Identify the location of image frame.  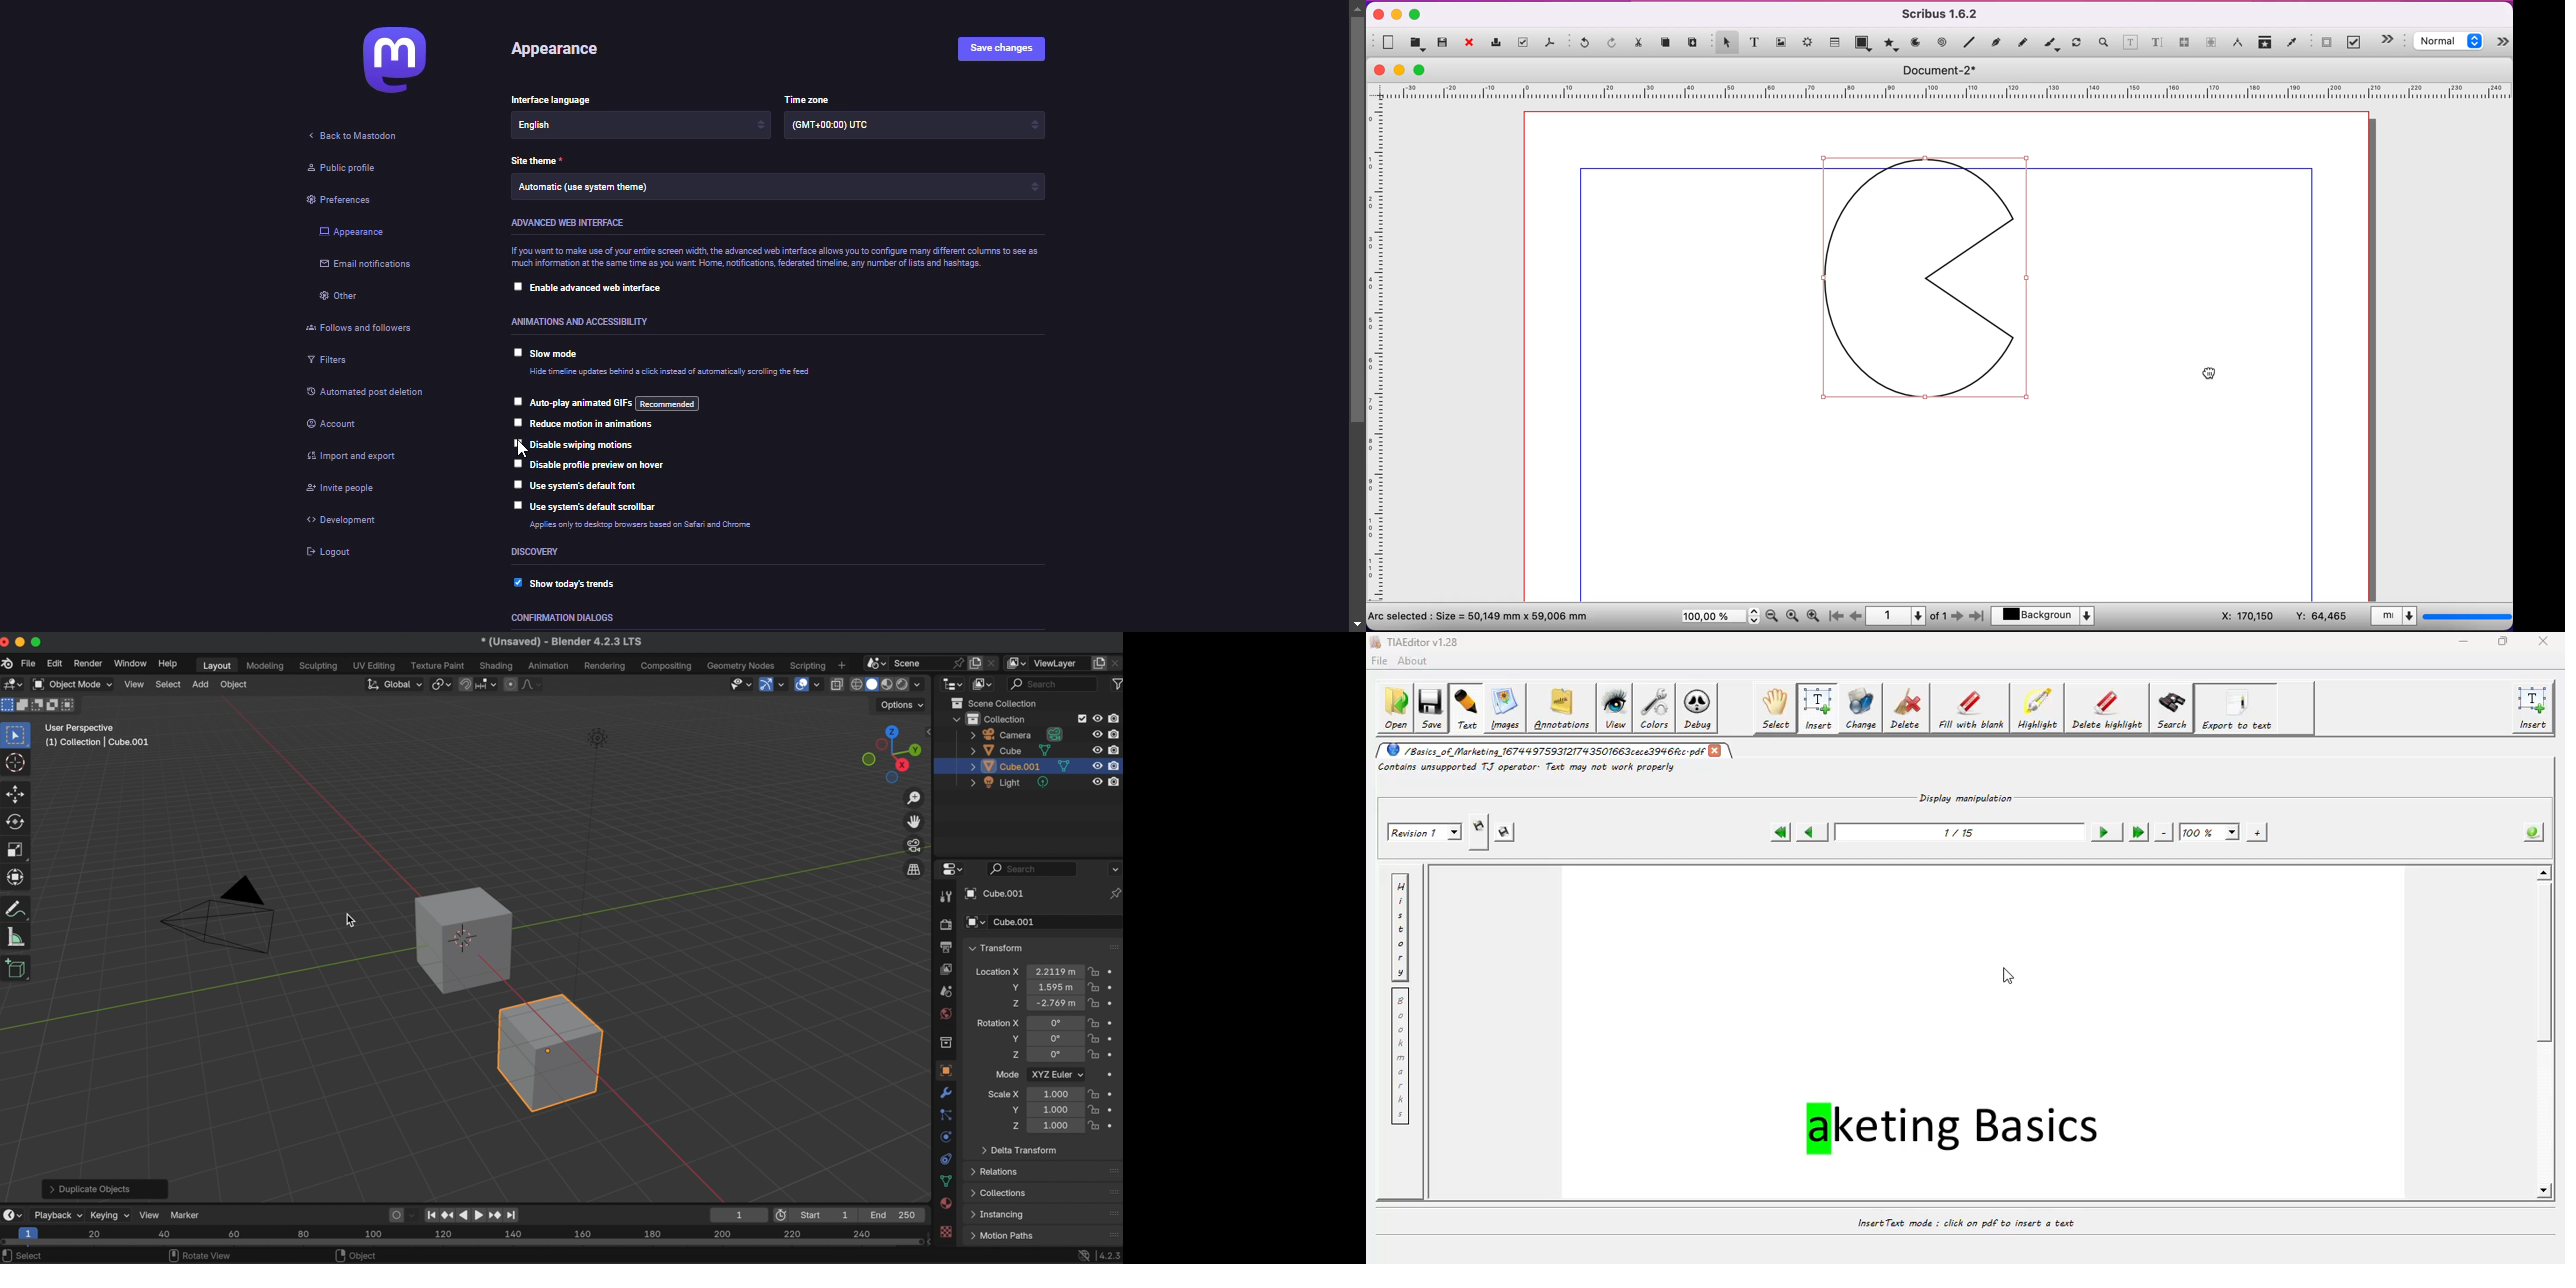
(1782, 41).